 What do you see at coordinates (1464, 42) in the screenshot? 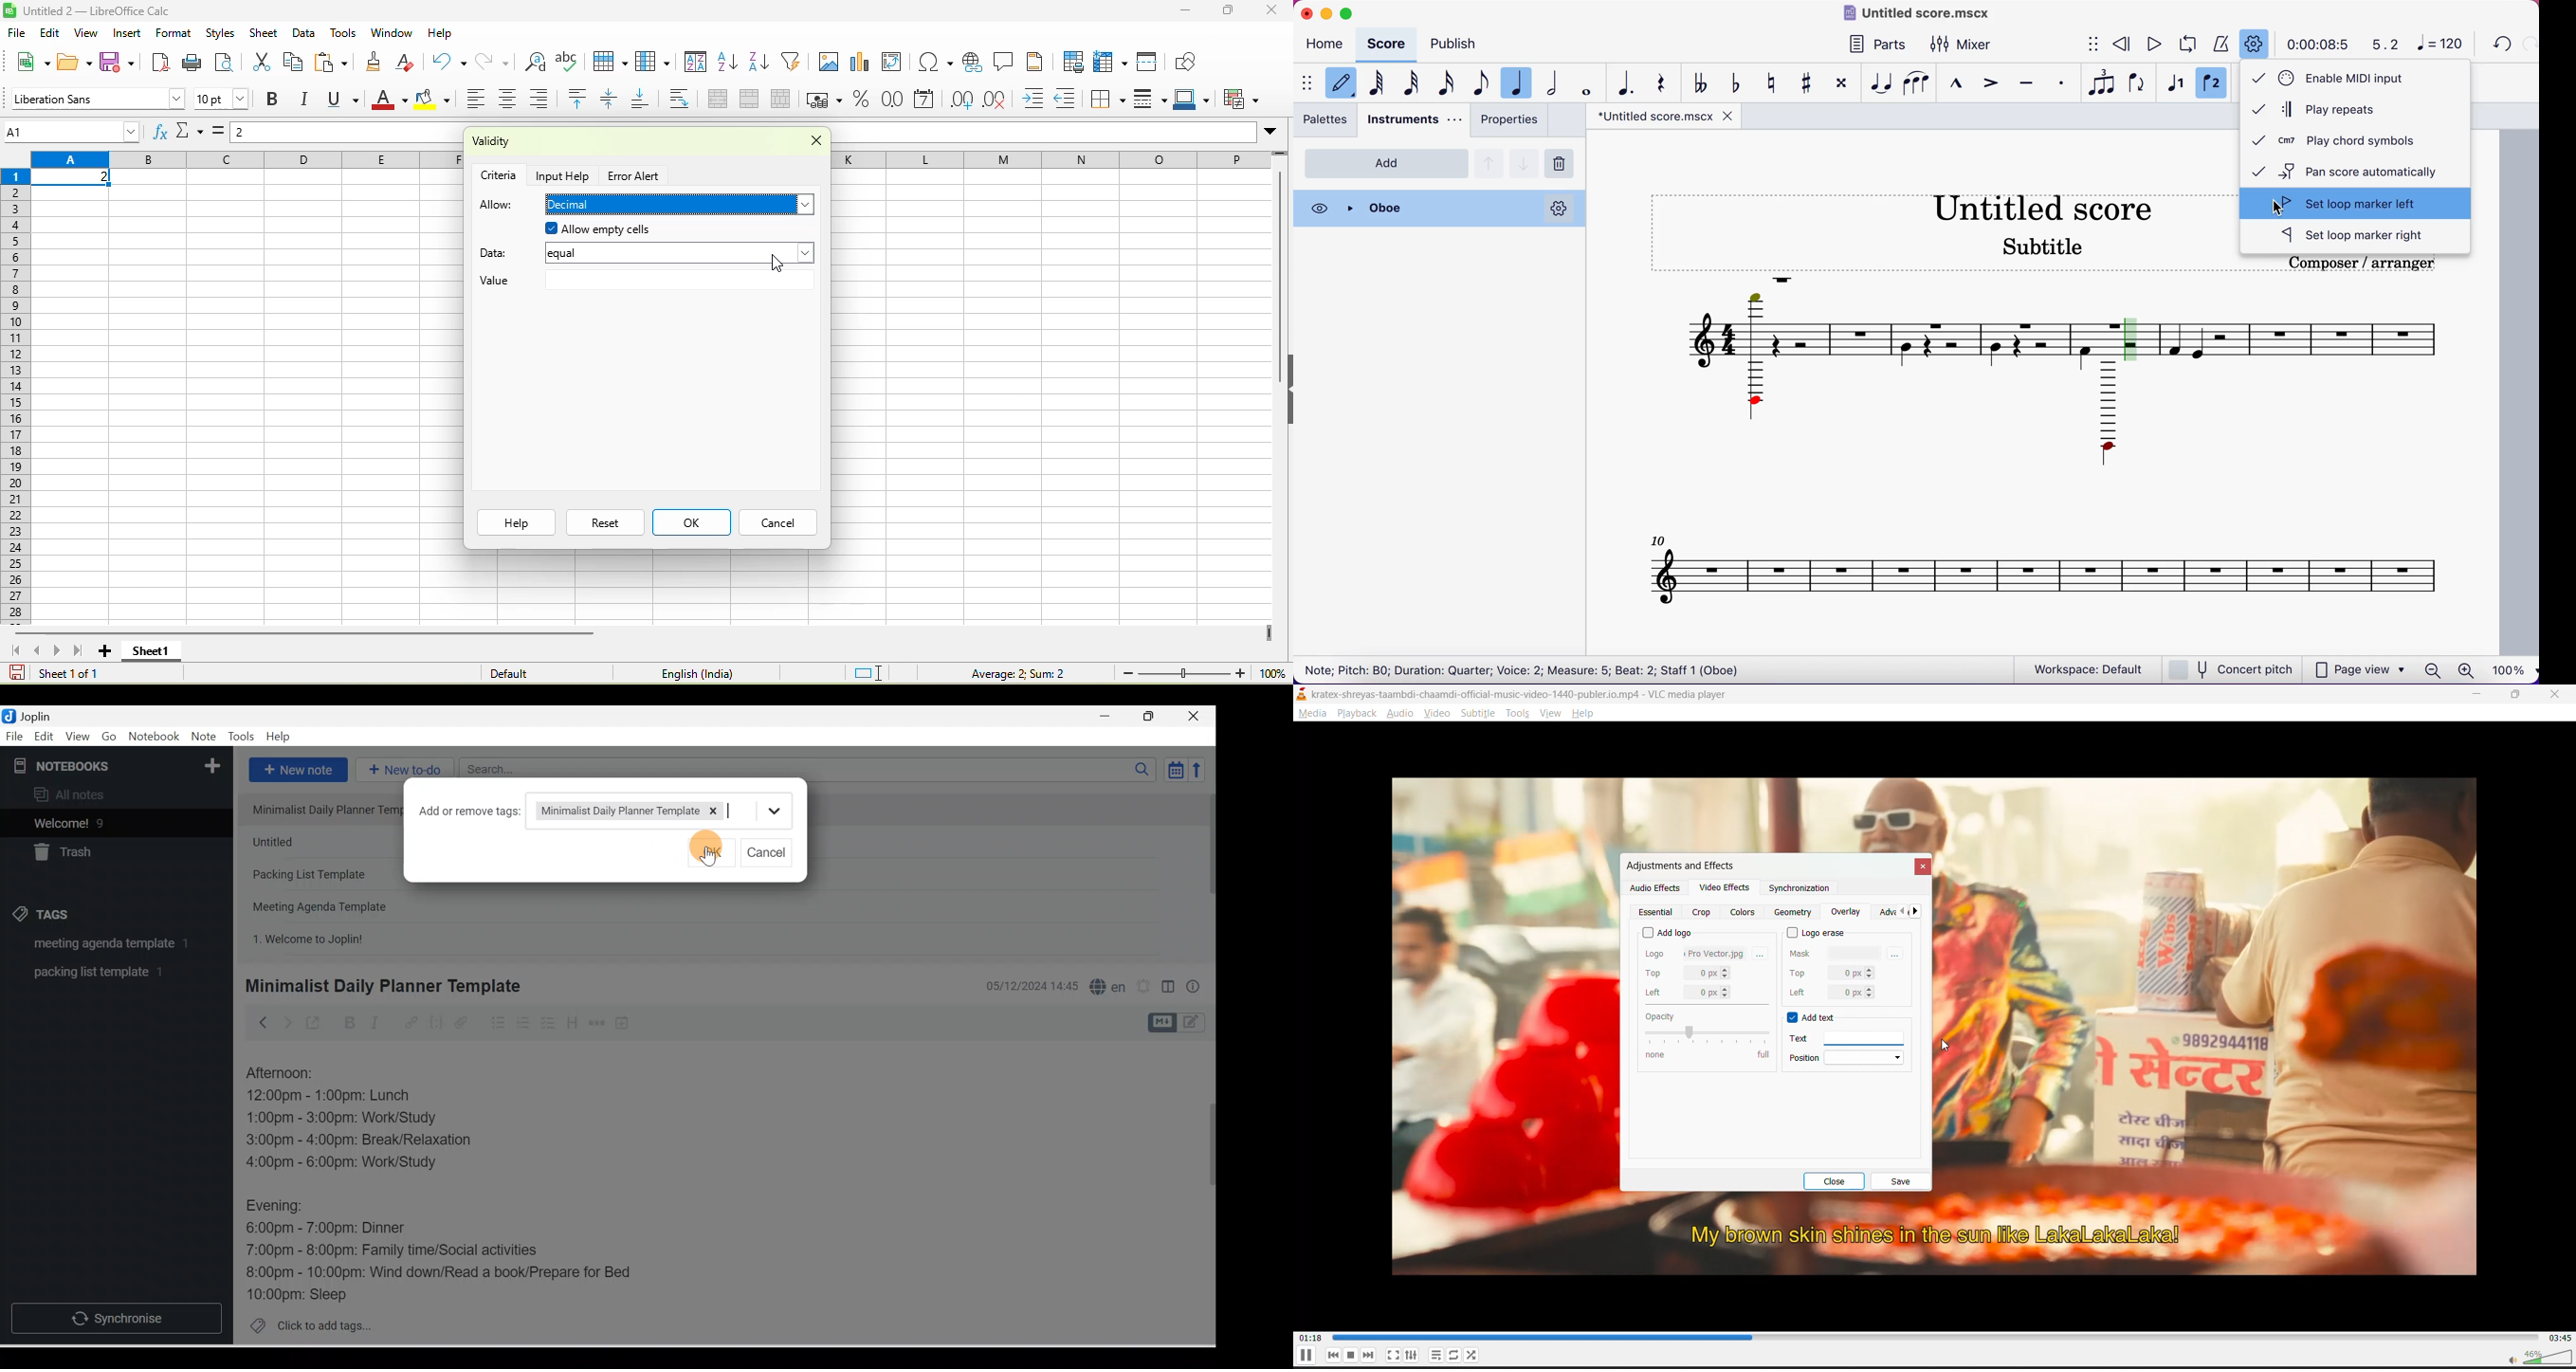
I see `publish` at bounding box center [1464, 42].